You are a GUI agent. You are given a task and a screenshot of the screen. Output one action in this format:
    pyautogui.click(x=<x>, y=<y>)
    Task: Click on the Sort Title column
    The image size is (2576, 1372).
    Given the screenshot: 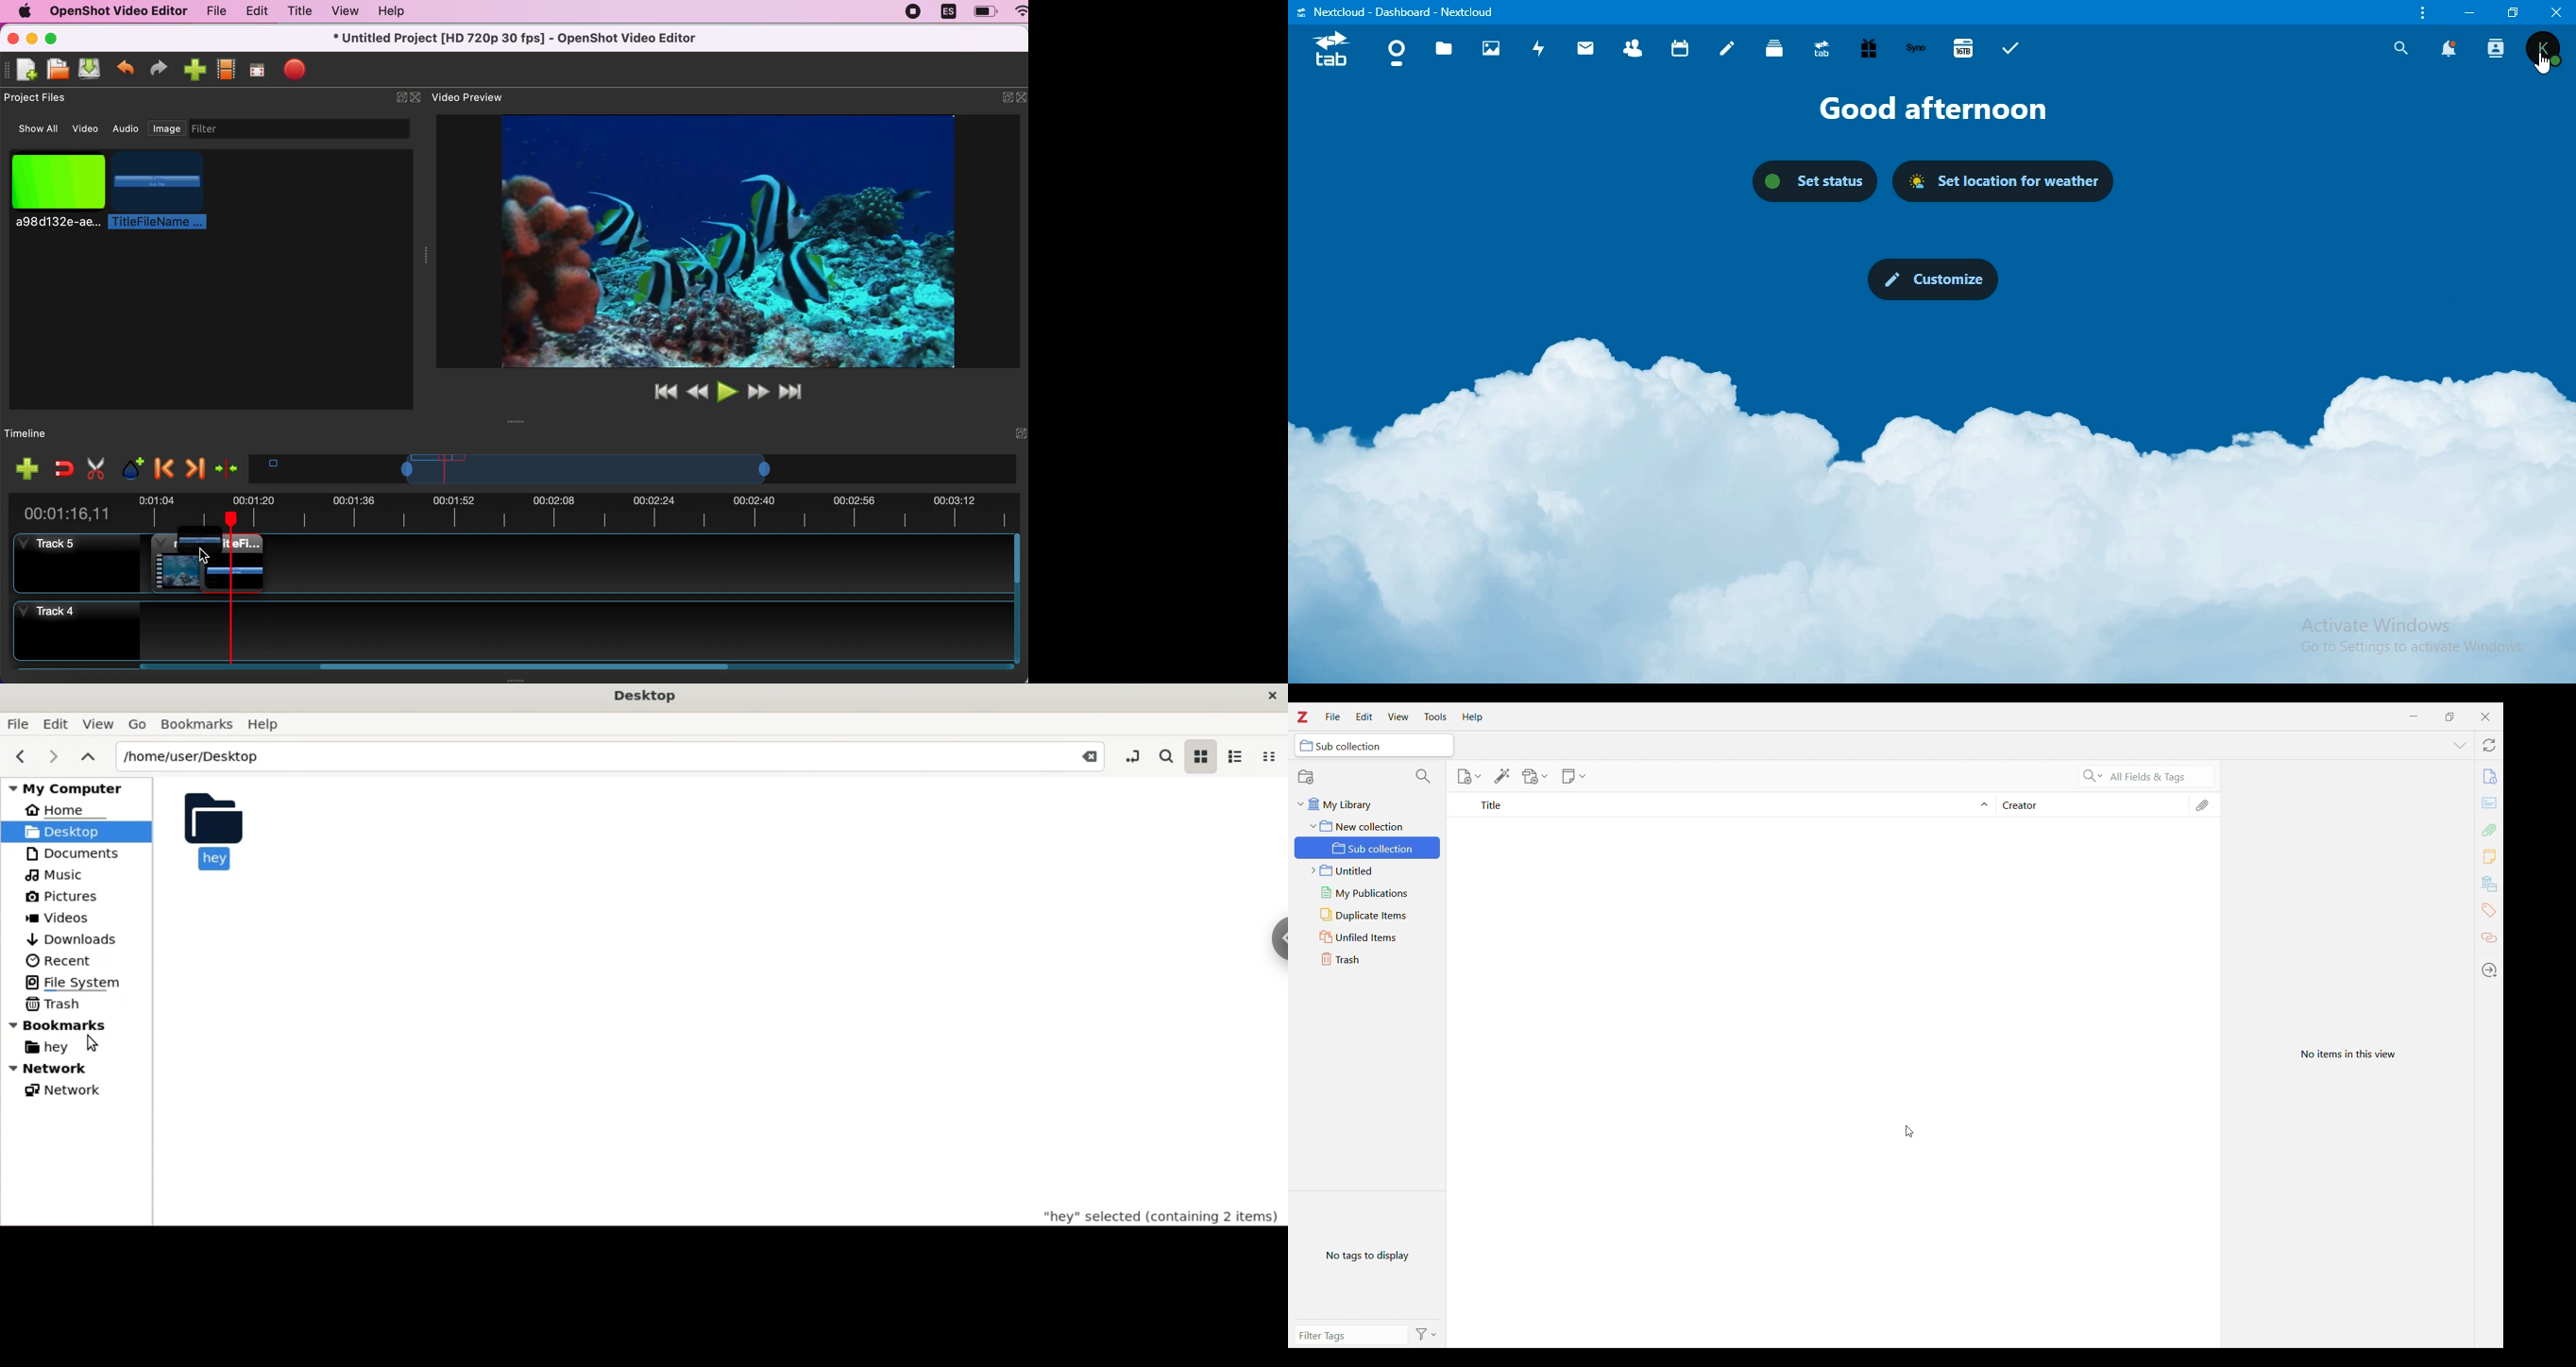 What is the action you would take?
    pyautogui.click(x=1729, y=805)
    